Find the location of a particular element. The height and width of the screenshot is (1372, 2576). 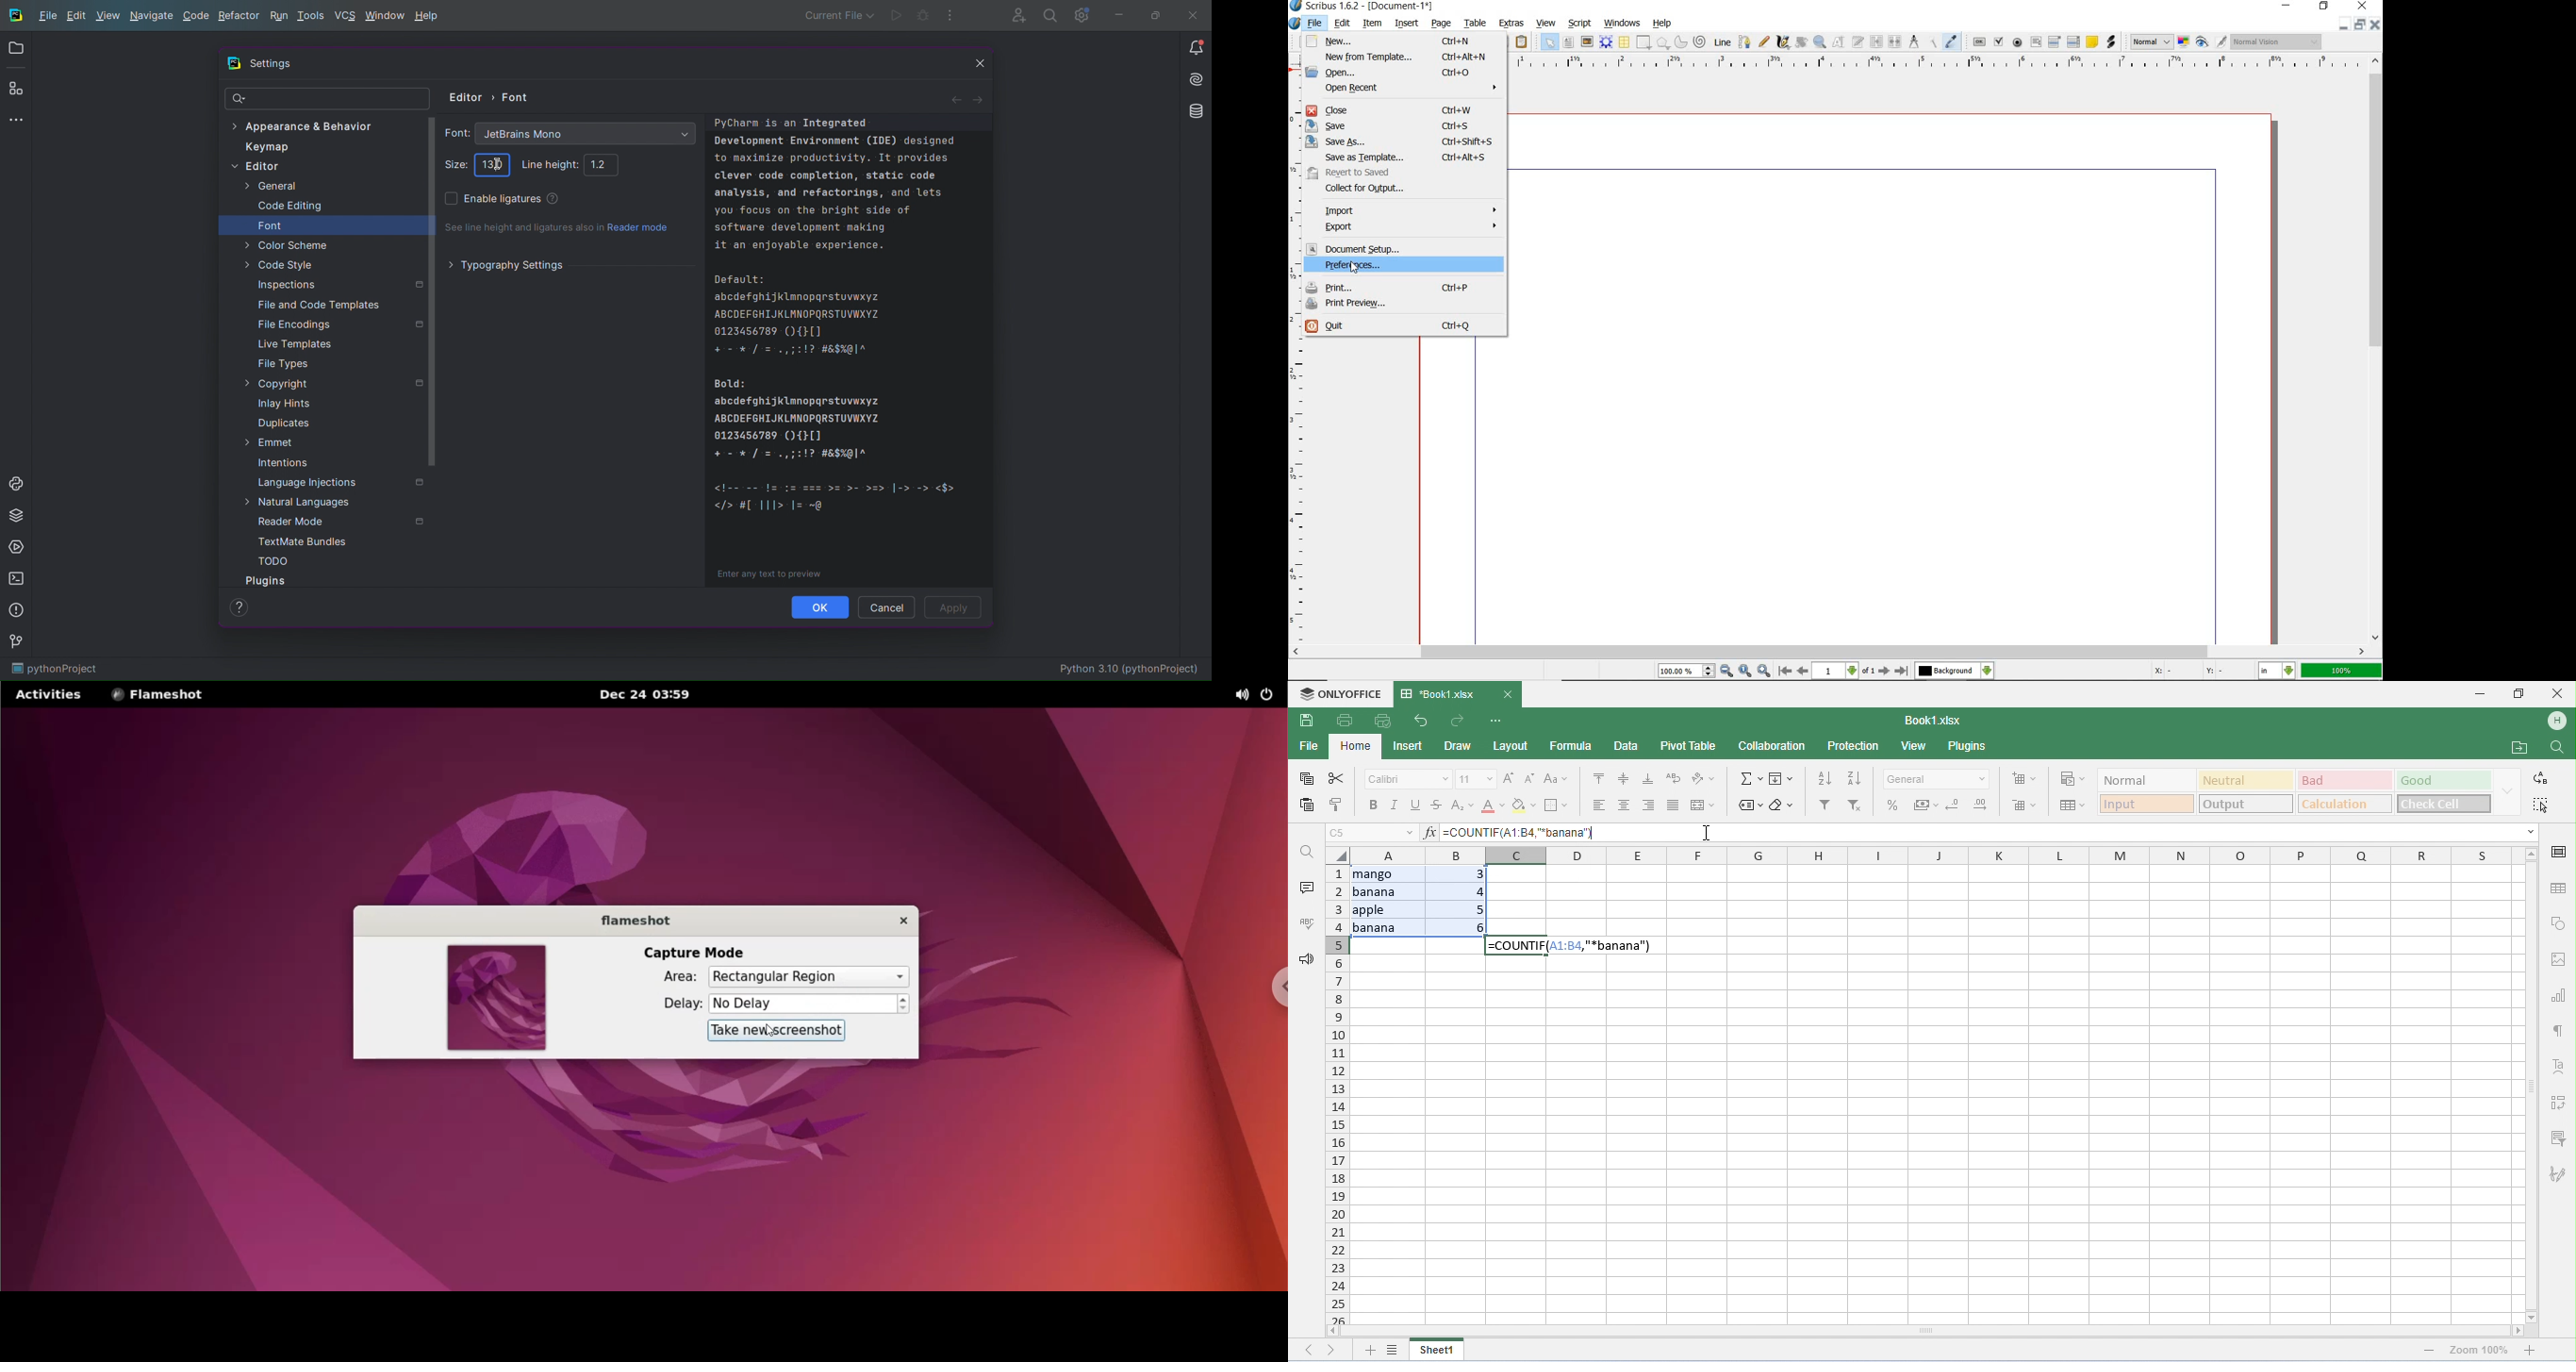

Notifications is located at coordinates (1196, 48).